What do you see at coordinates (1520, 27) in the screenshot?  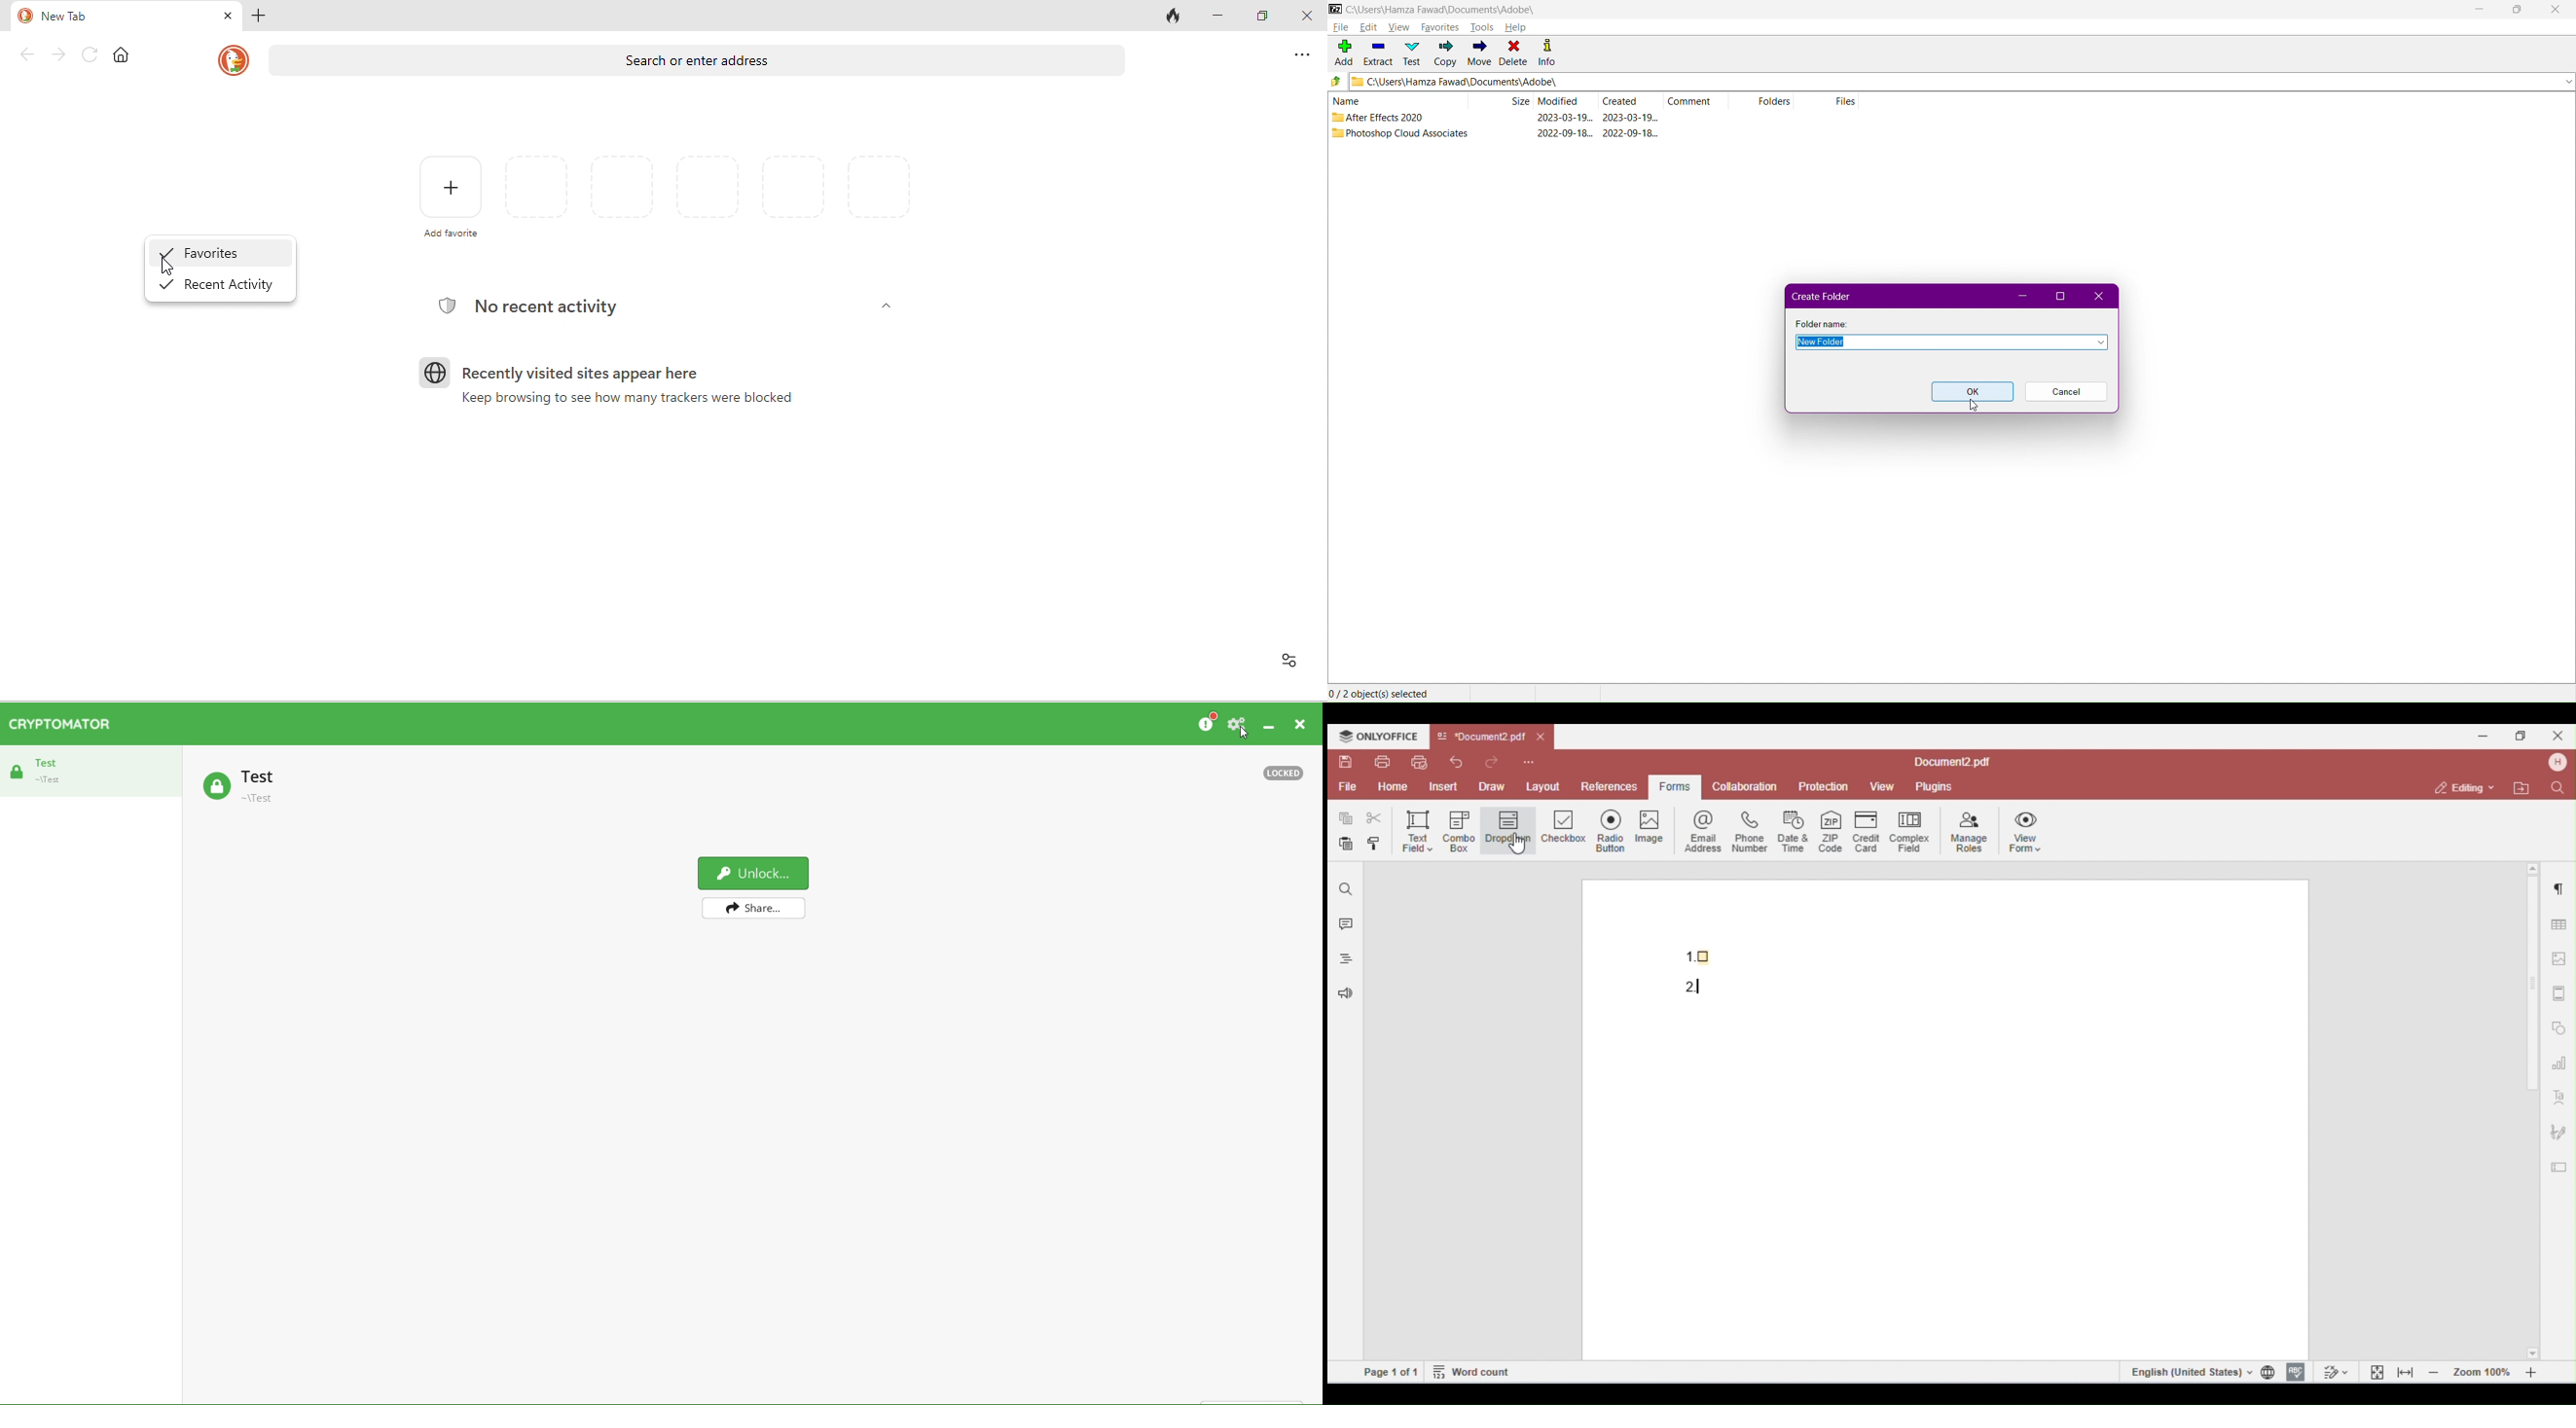 I see `Help` at bounding box center [1520, 27].